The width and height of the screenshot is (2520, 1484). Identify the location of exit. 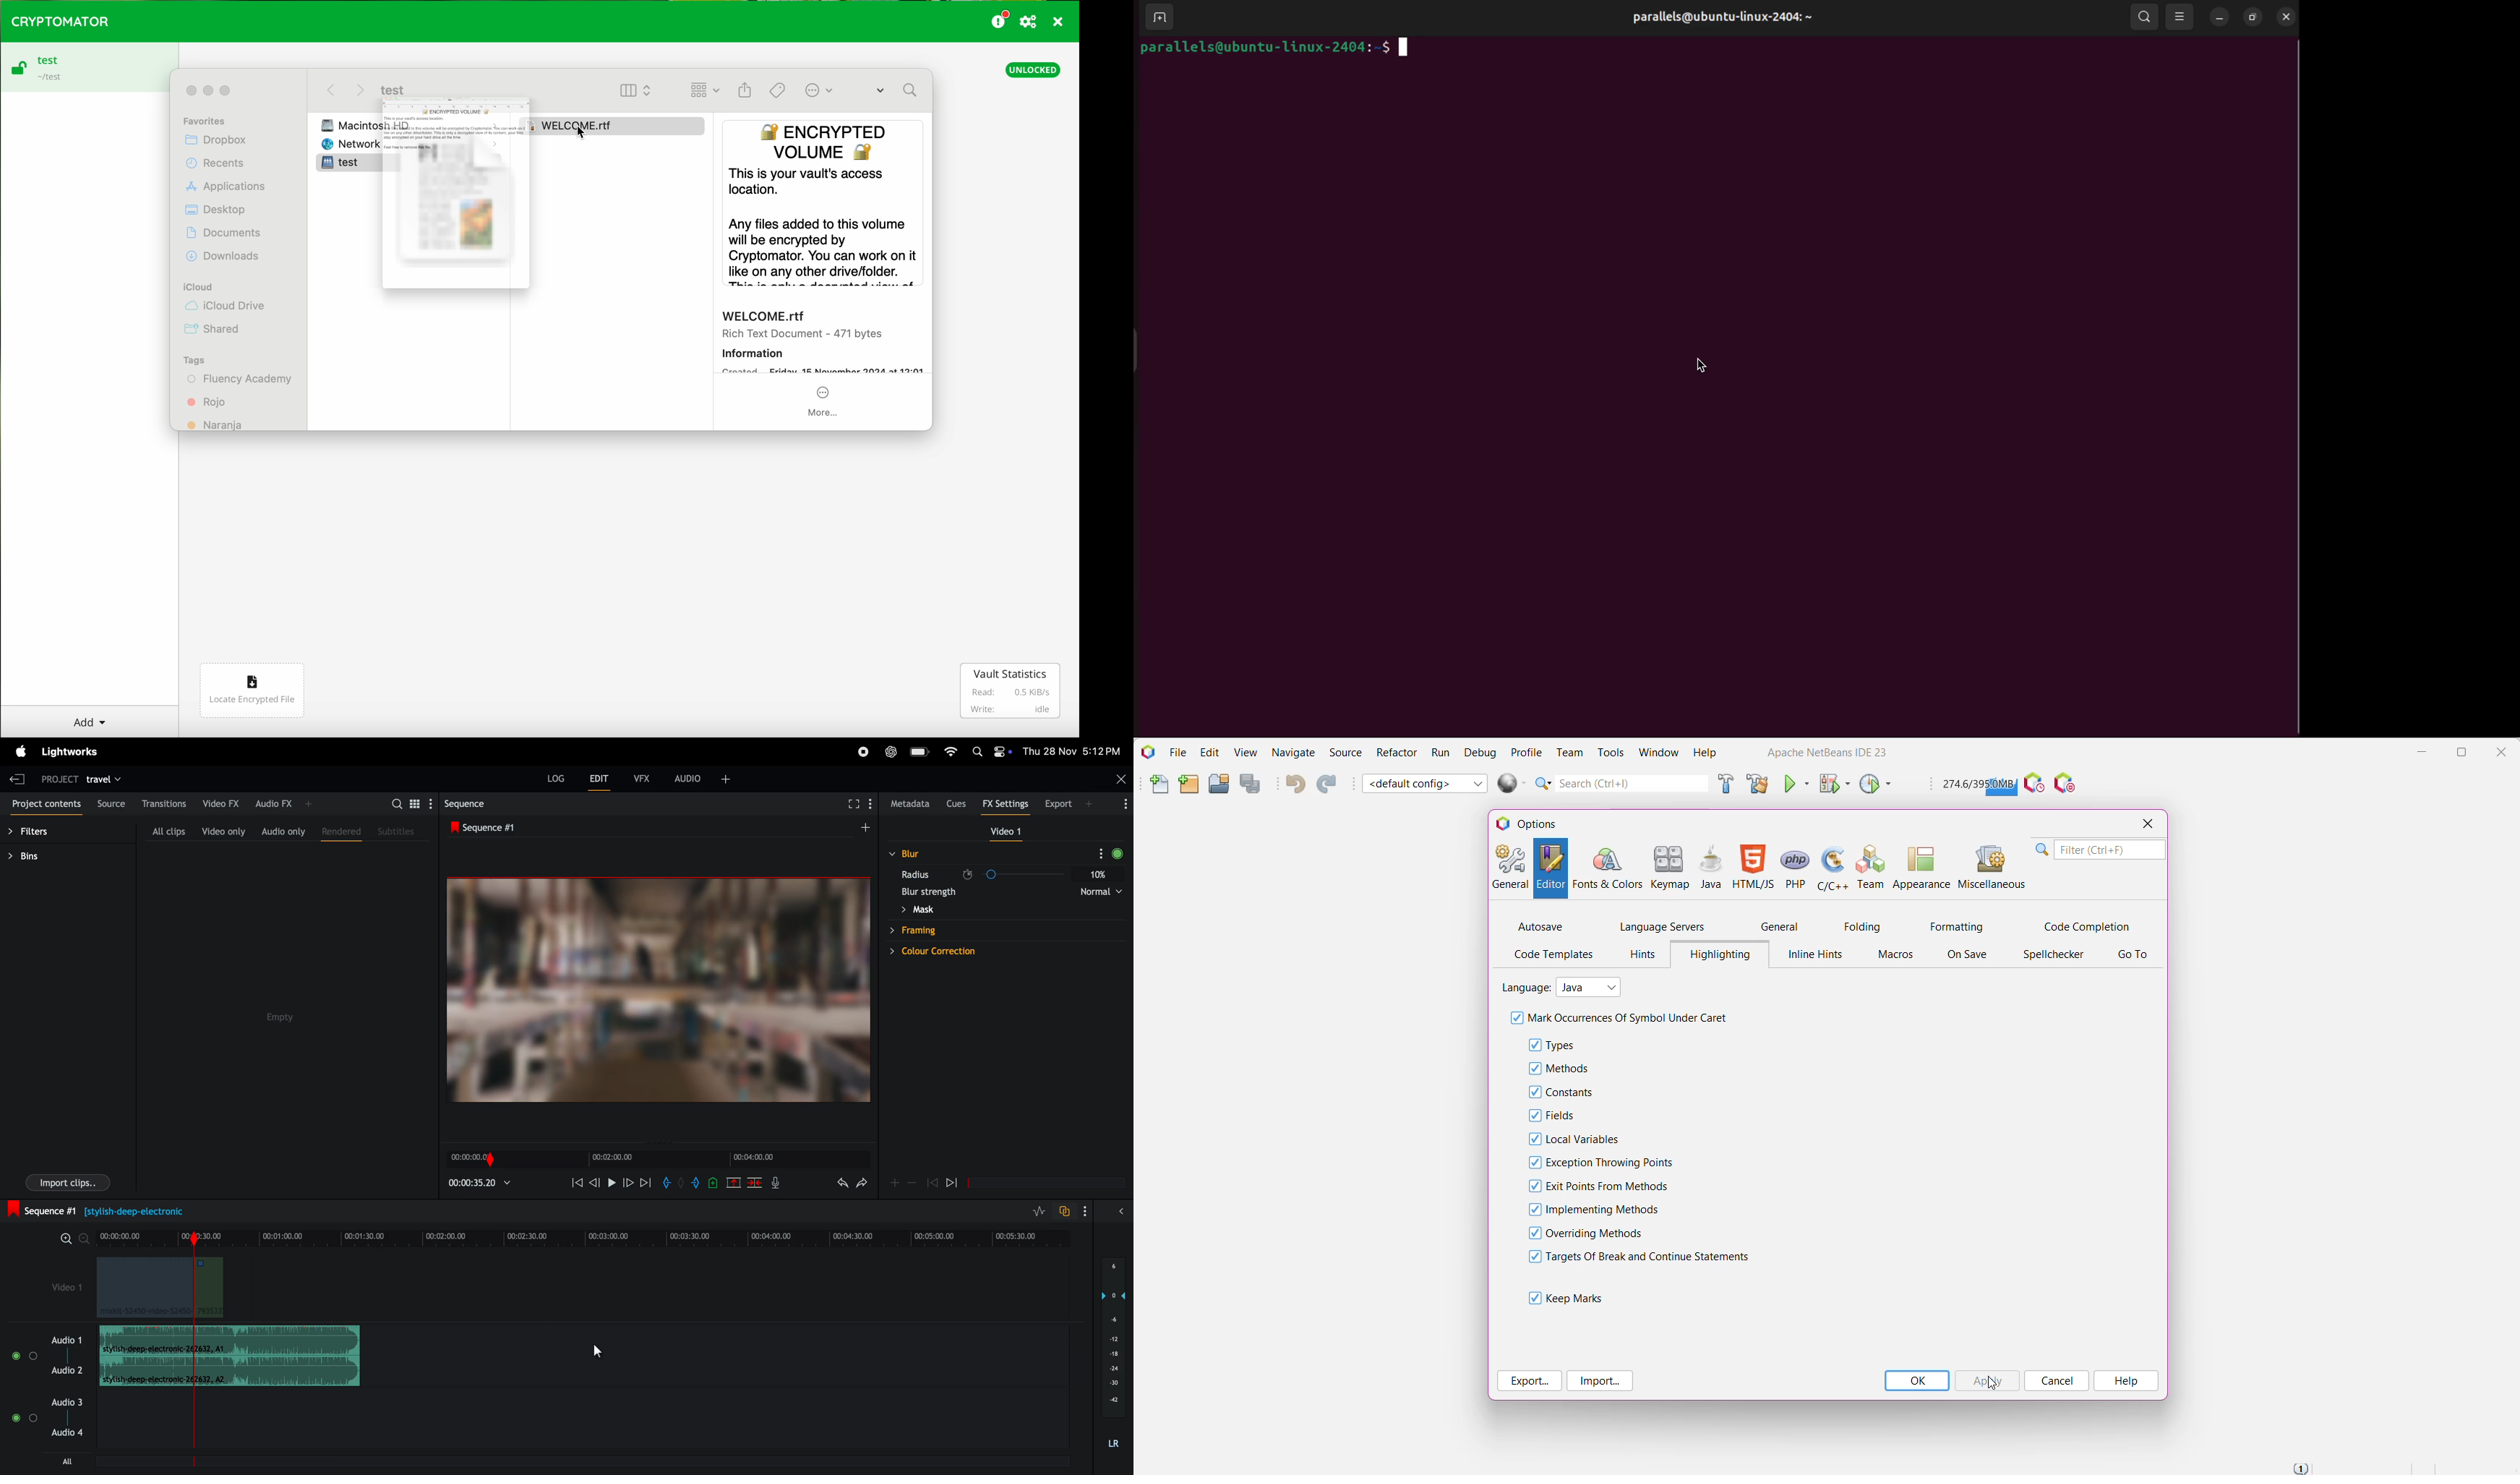
(17, 777).